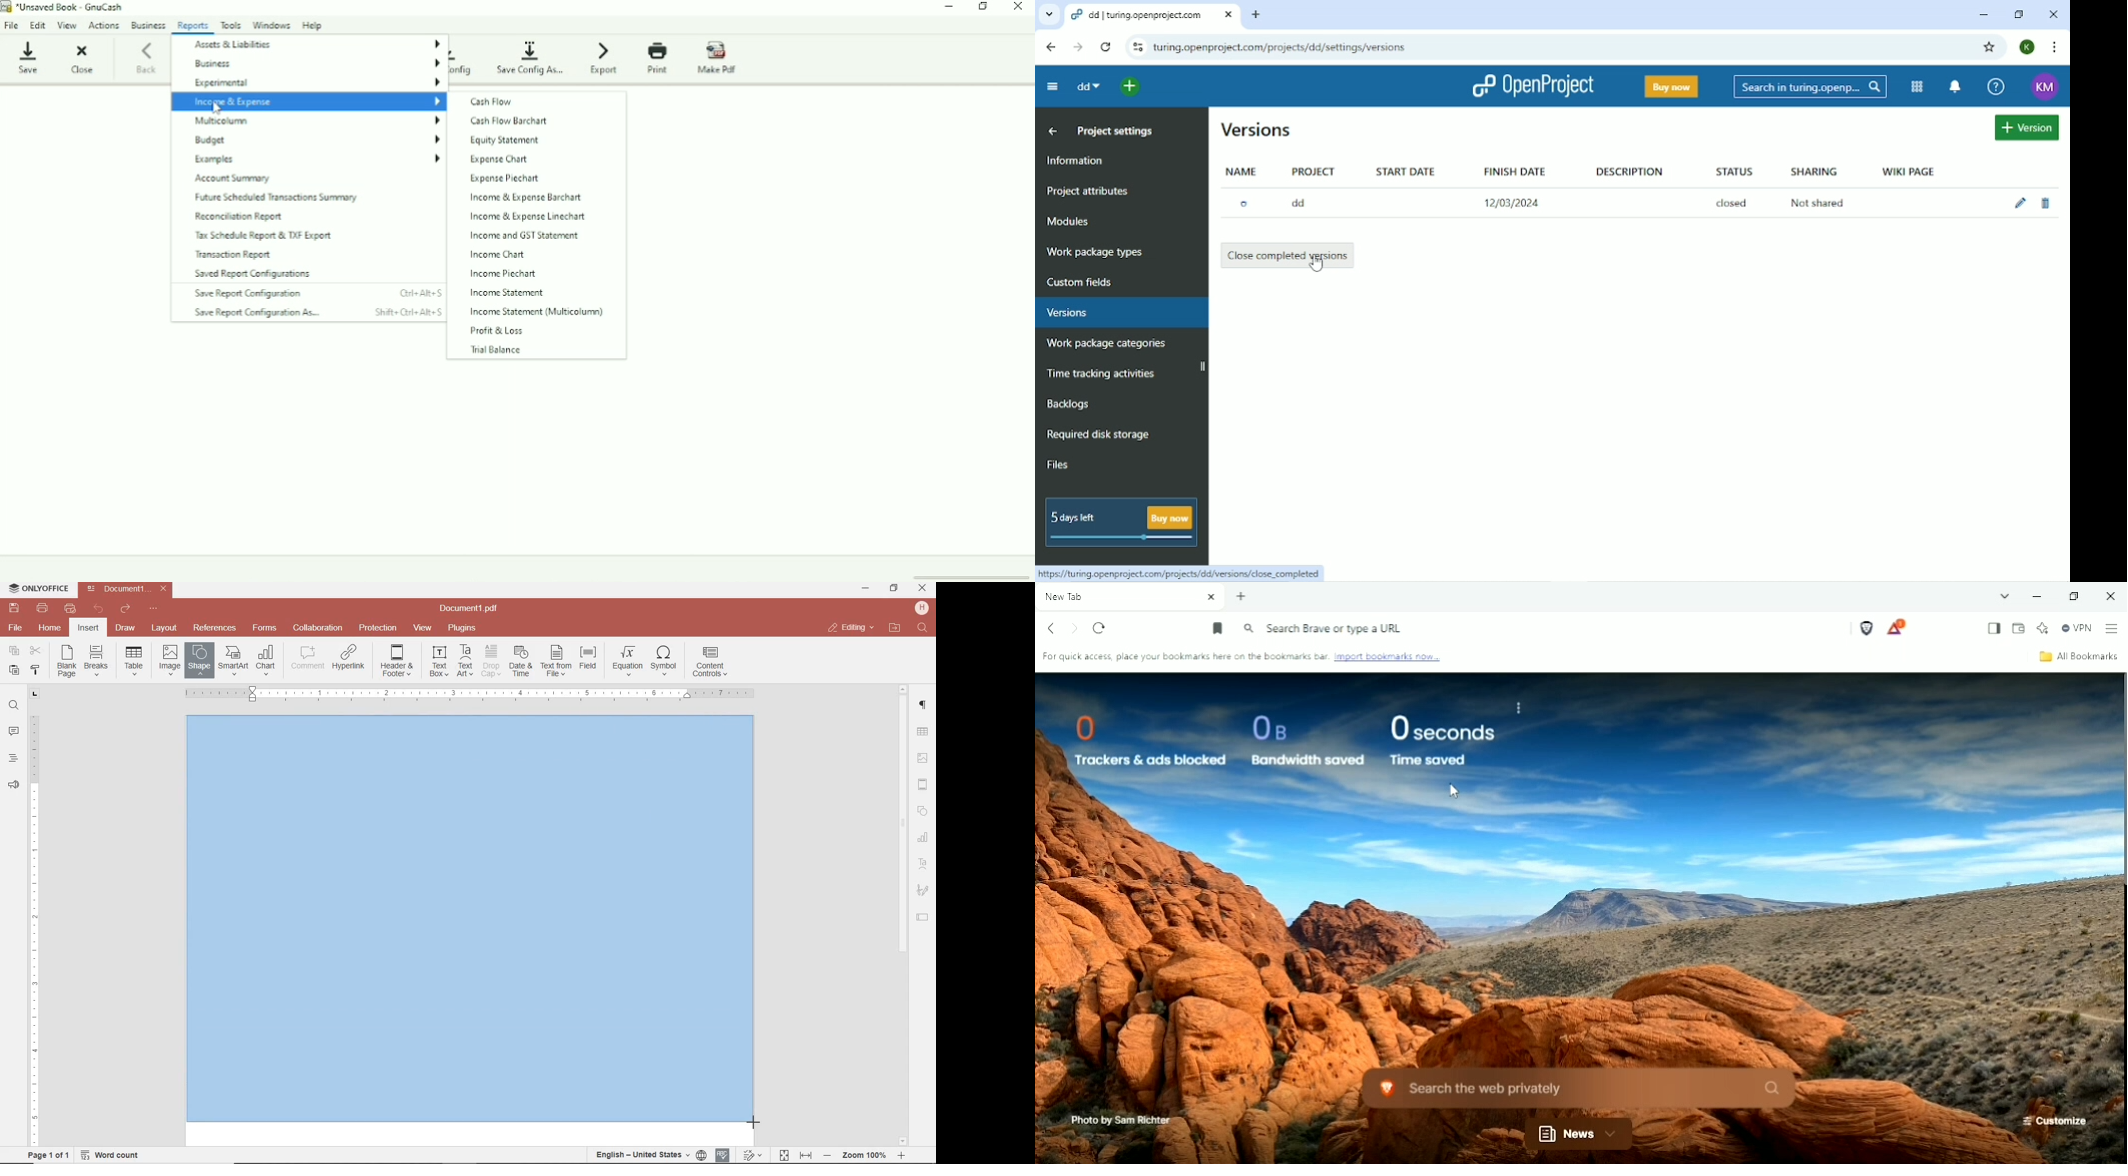 This screenshot has width=2128, height=1176. Describe the element at coordinates (660, 58) in the screenshot. I see `Print` at that location.